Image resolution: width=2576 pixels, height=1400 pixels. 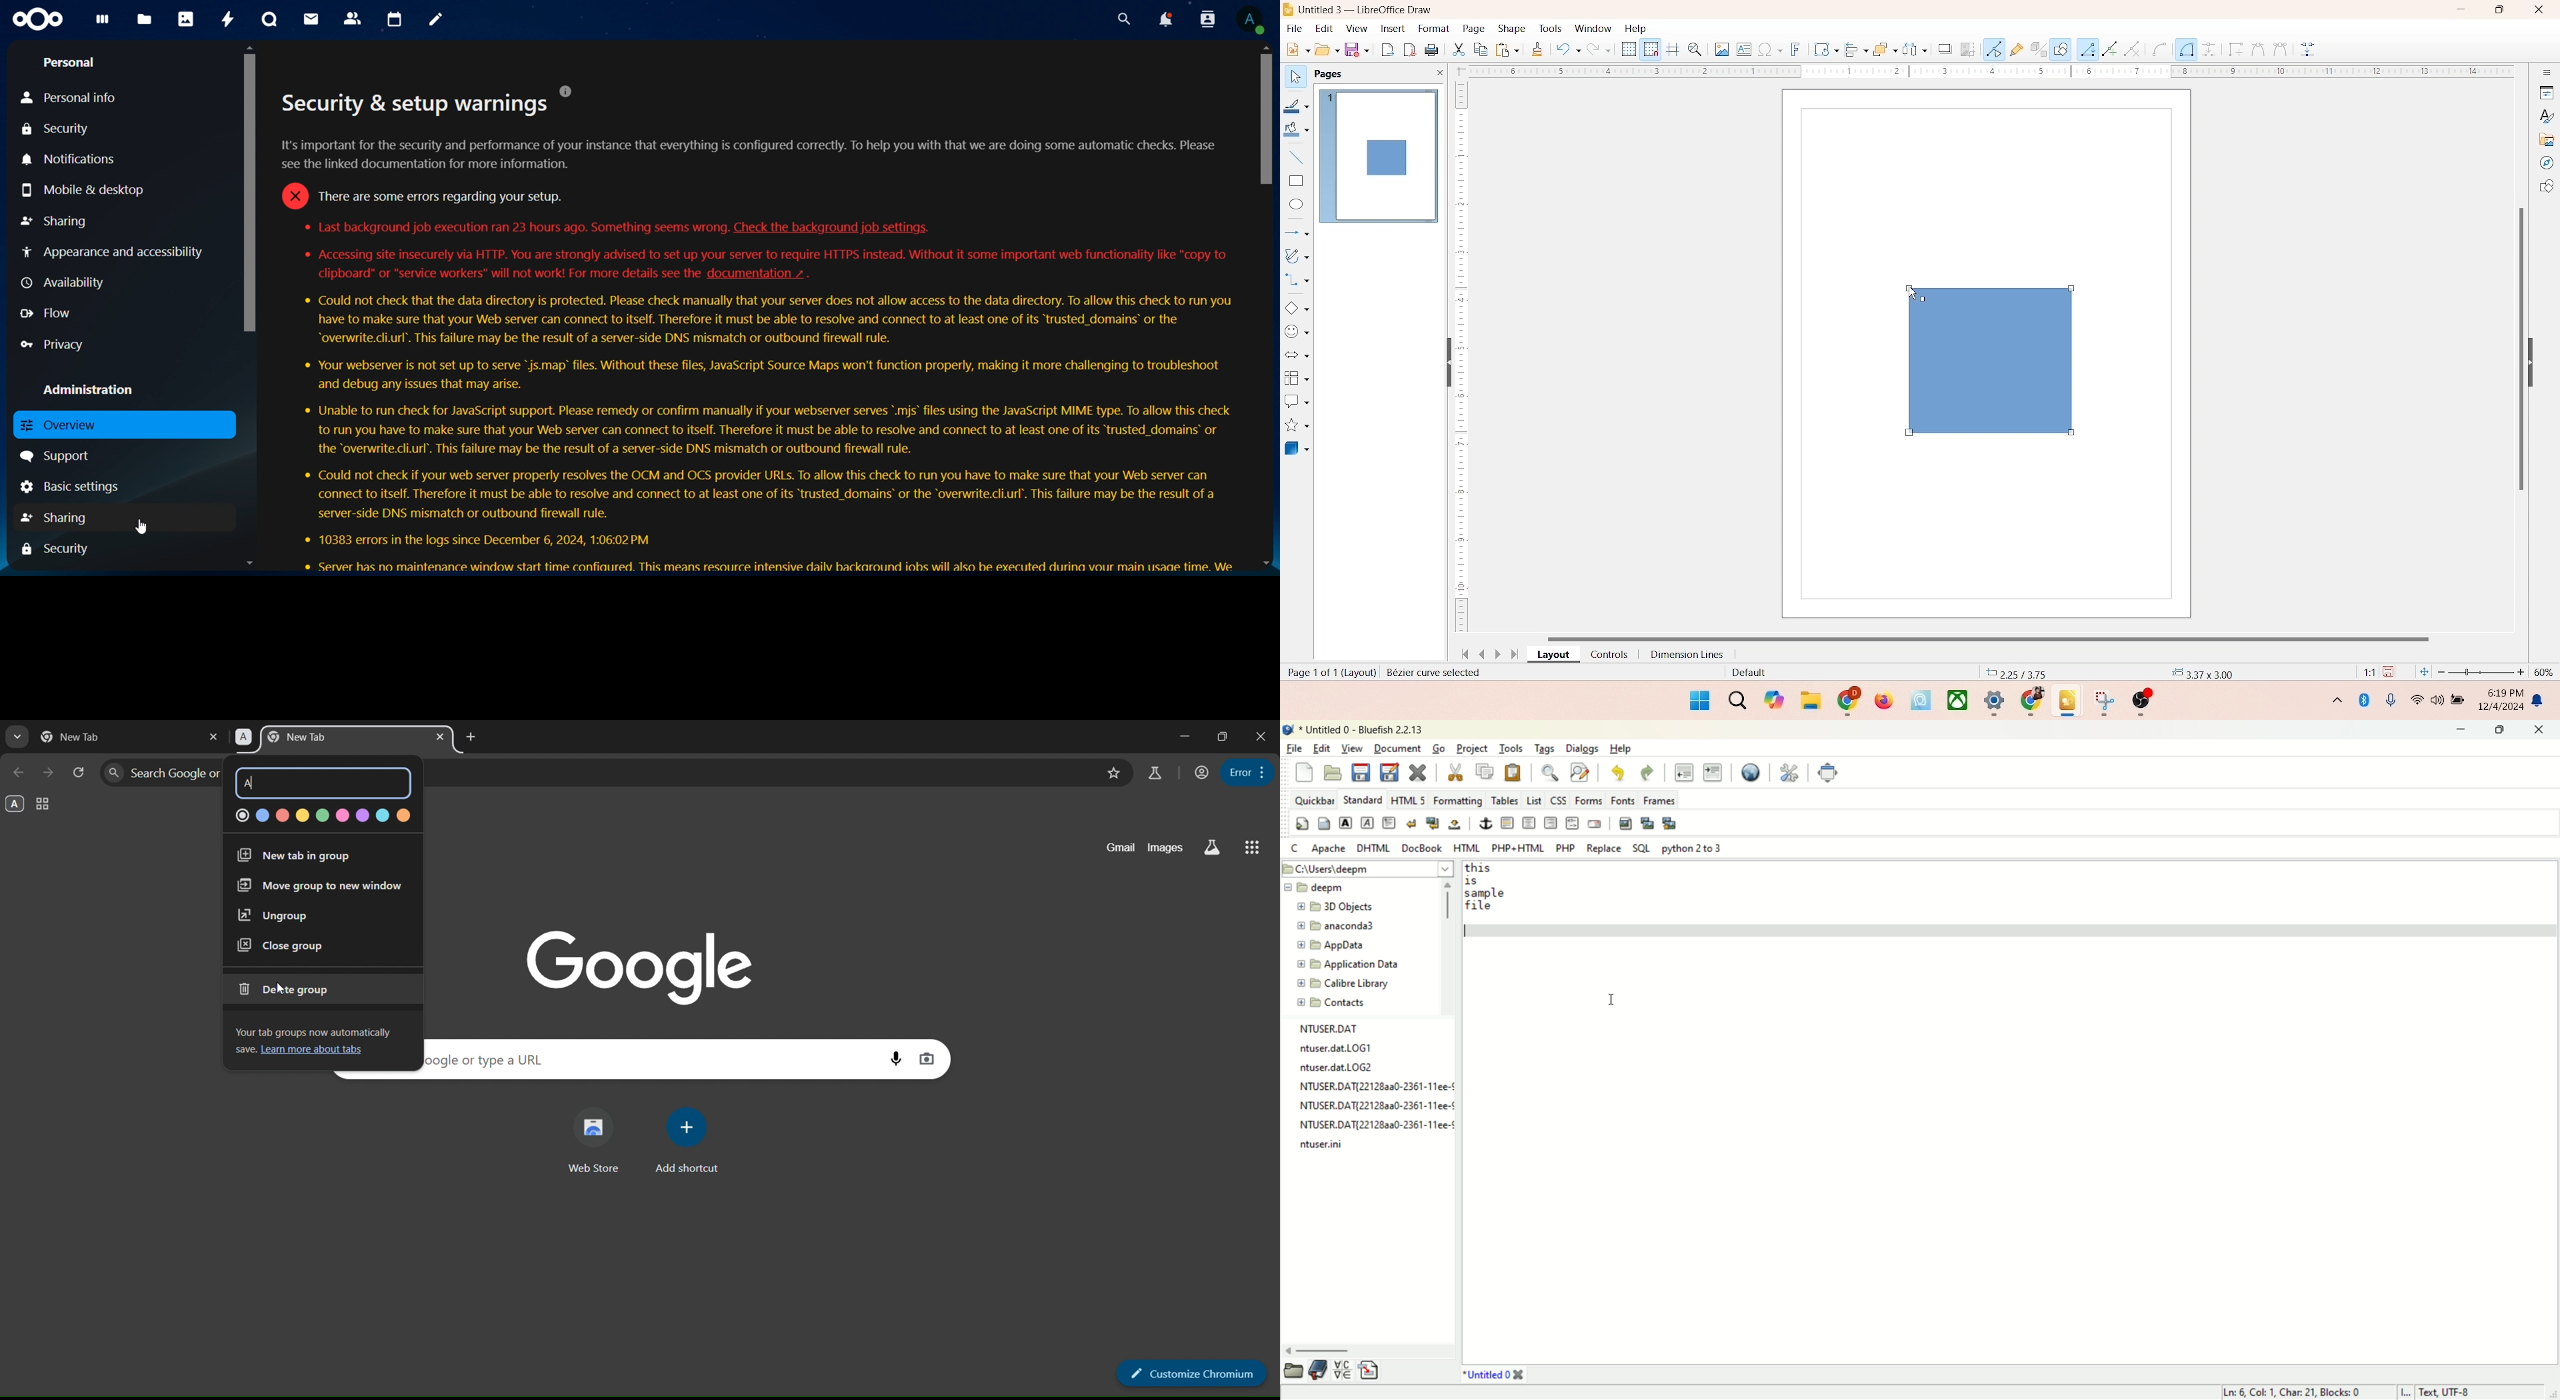 I want to click on insert line, so click(x=1296, y=157).